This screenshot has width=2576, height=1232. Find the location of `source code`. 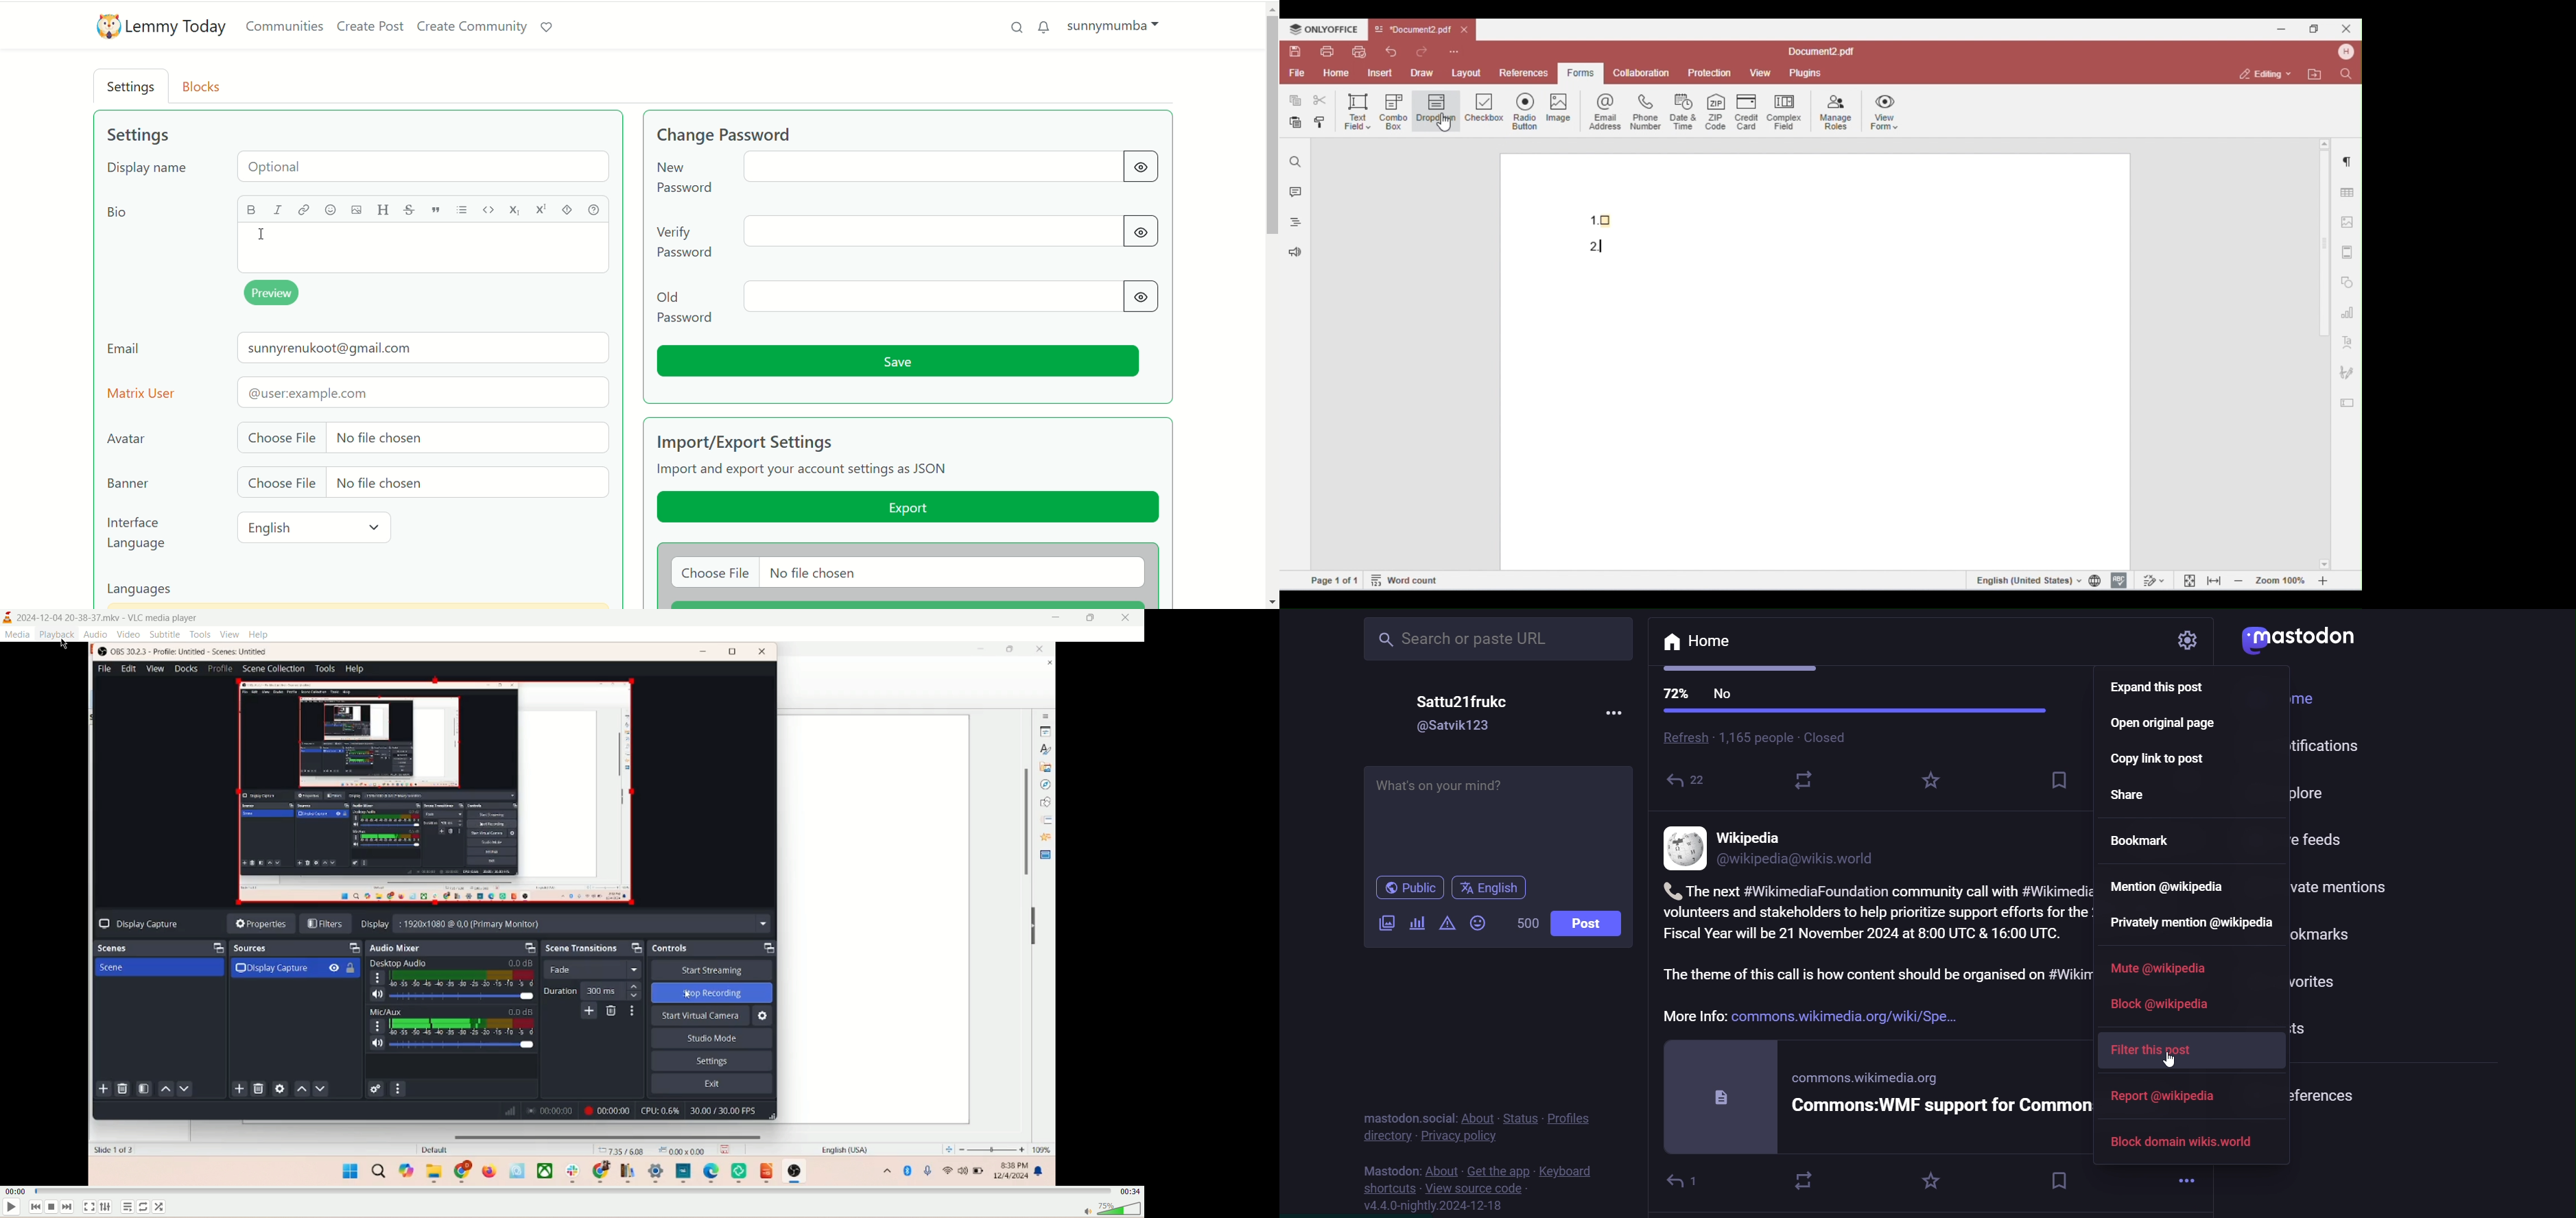

source code is located at coordinates (1480, 1188).